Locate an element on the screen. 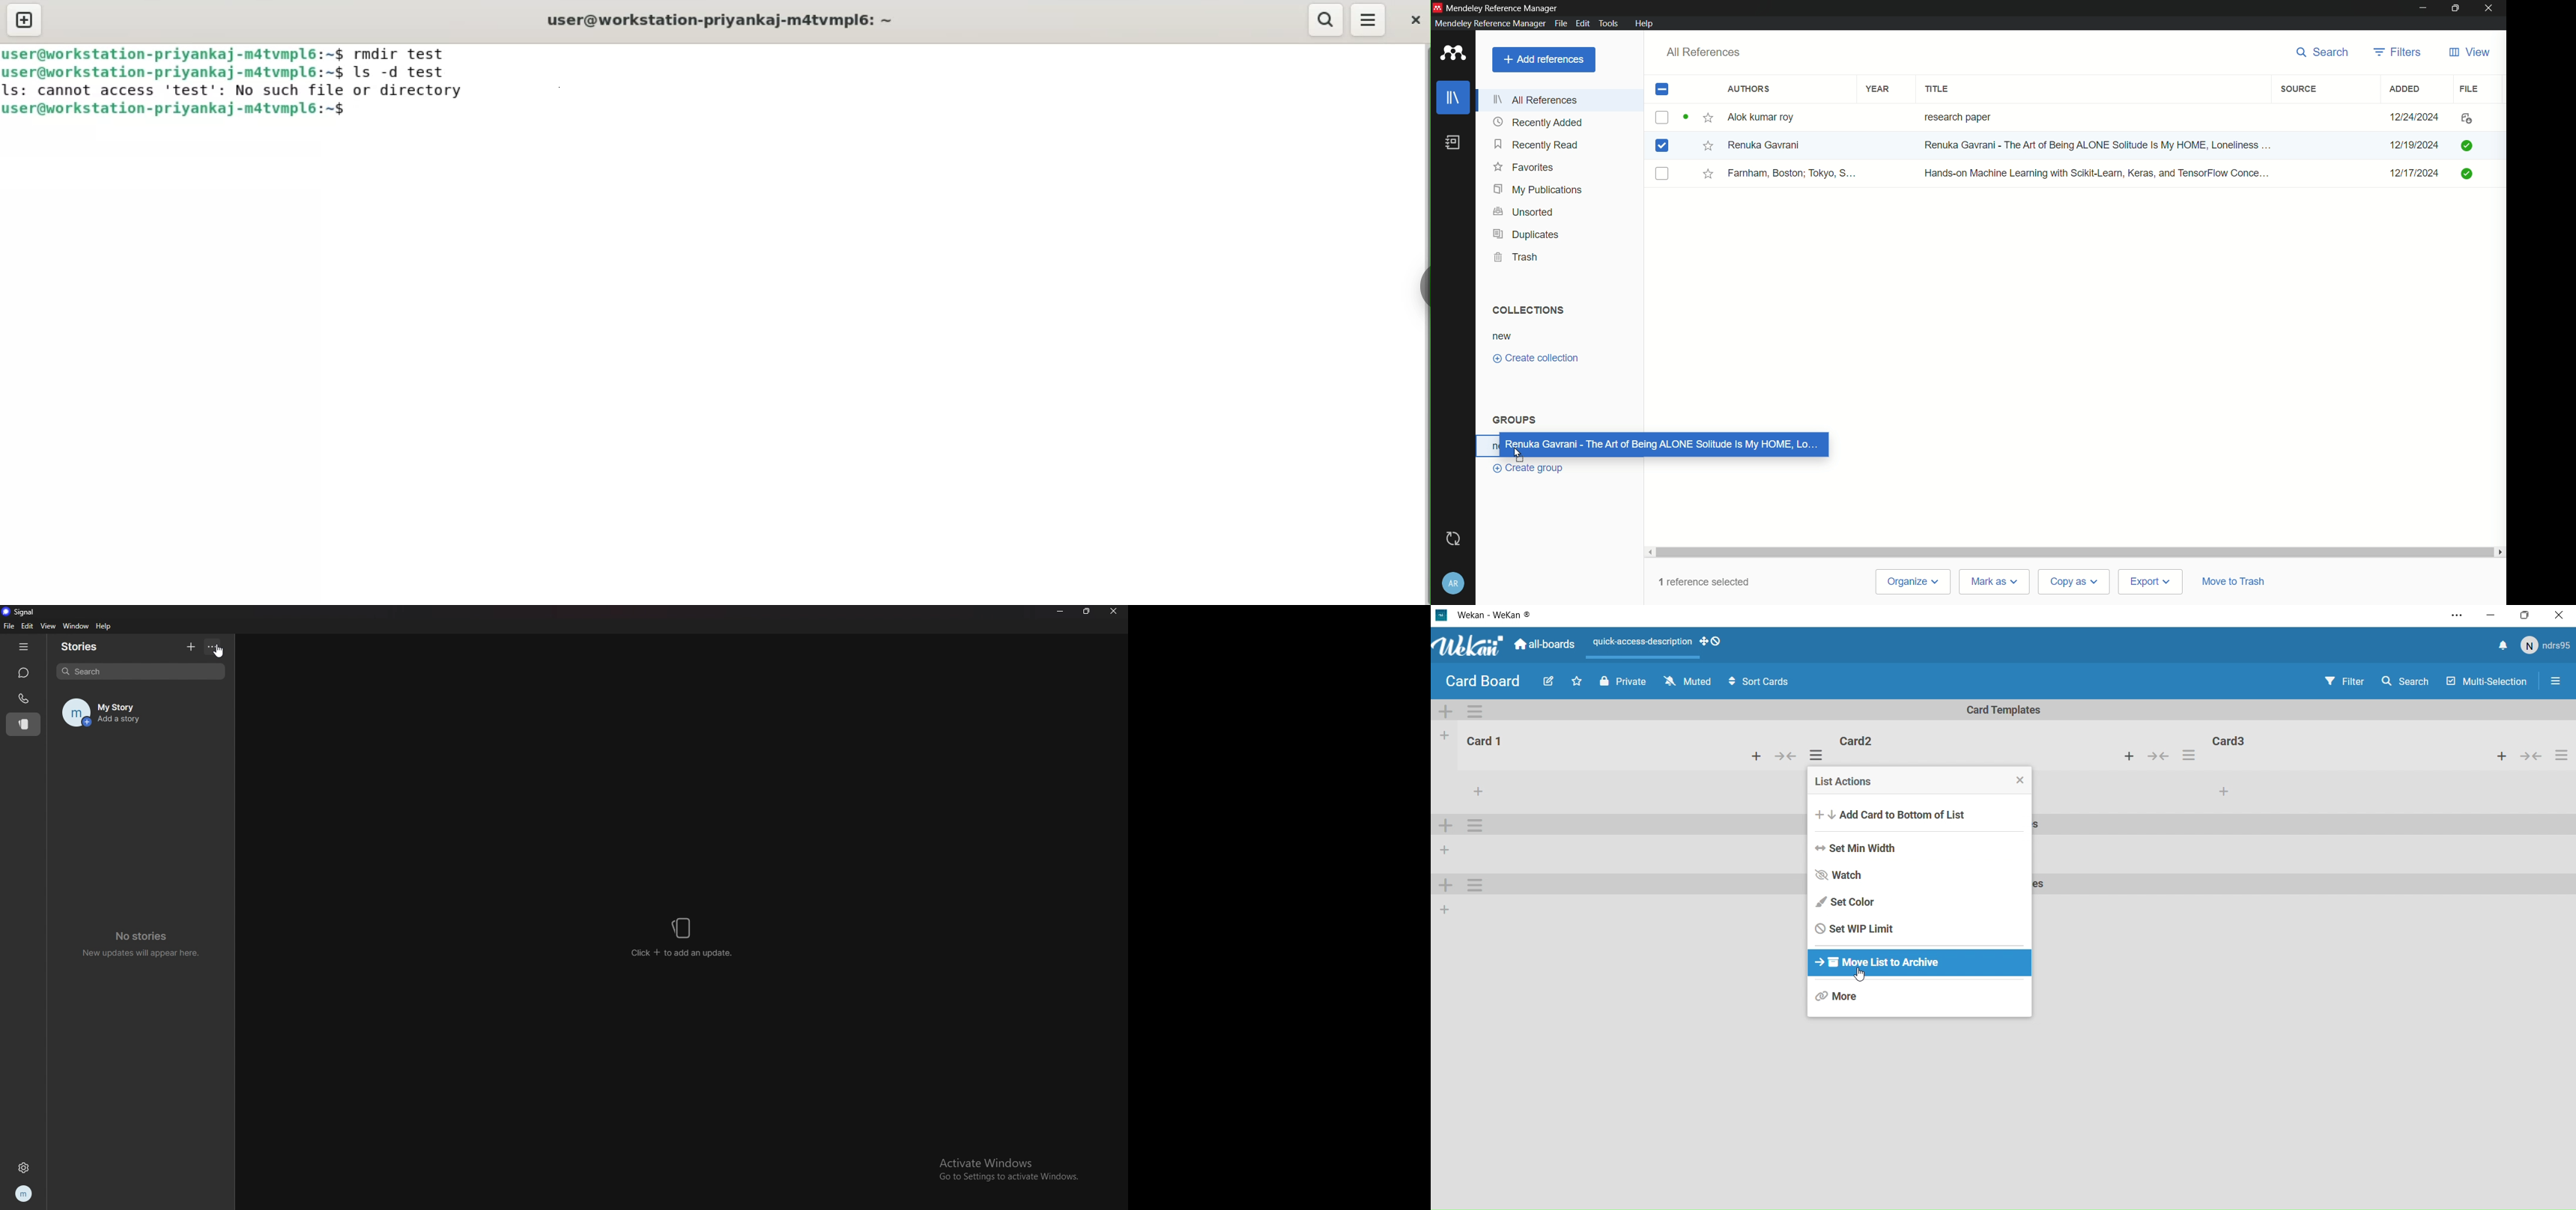 The height and width of the screenshot is (1232, 2576). resize is located at coordinates (1086, 611).